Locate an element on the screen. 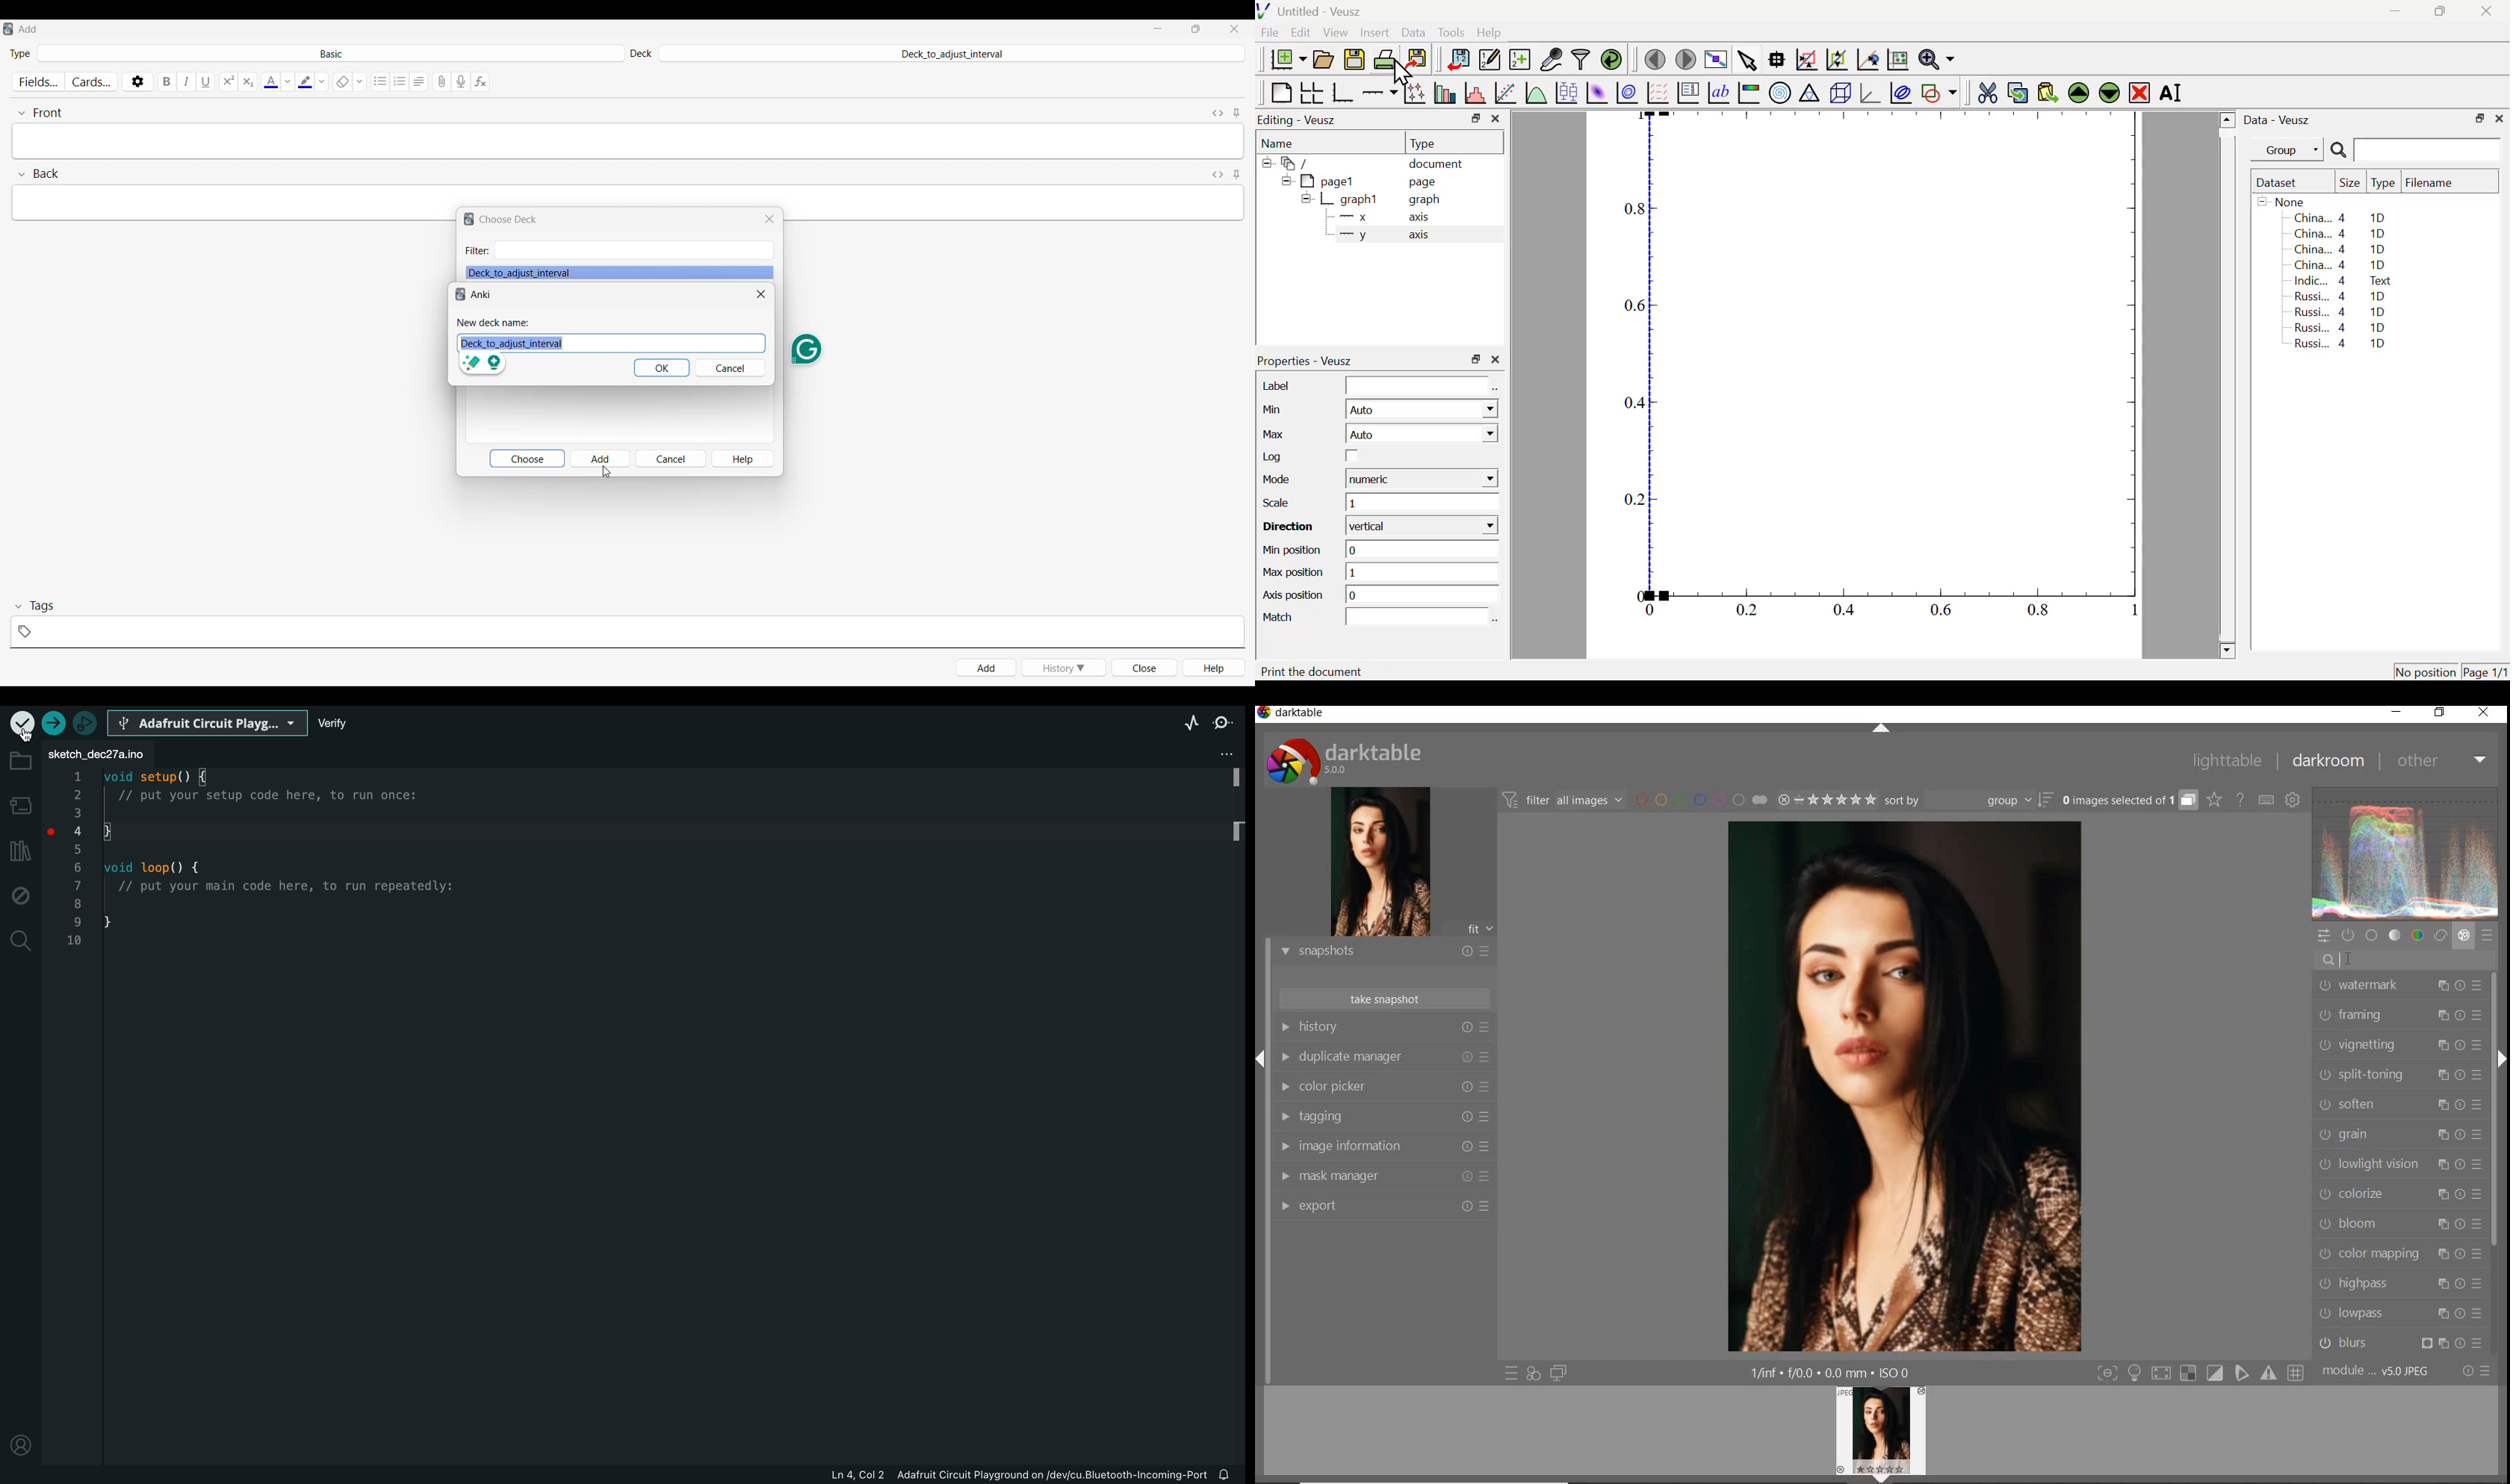 Image resolution: width=2520 pixels, height=1484 pixels. effect is located at coordinates (2464, 937).